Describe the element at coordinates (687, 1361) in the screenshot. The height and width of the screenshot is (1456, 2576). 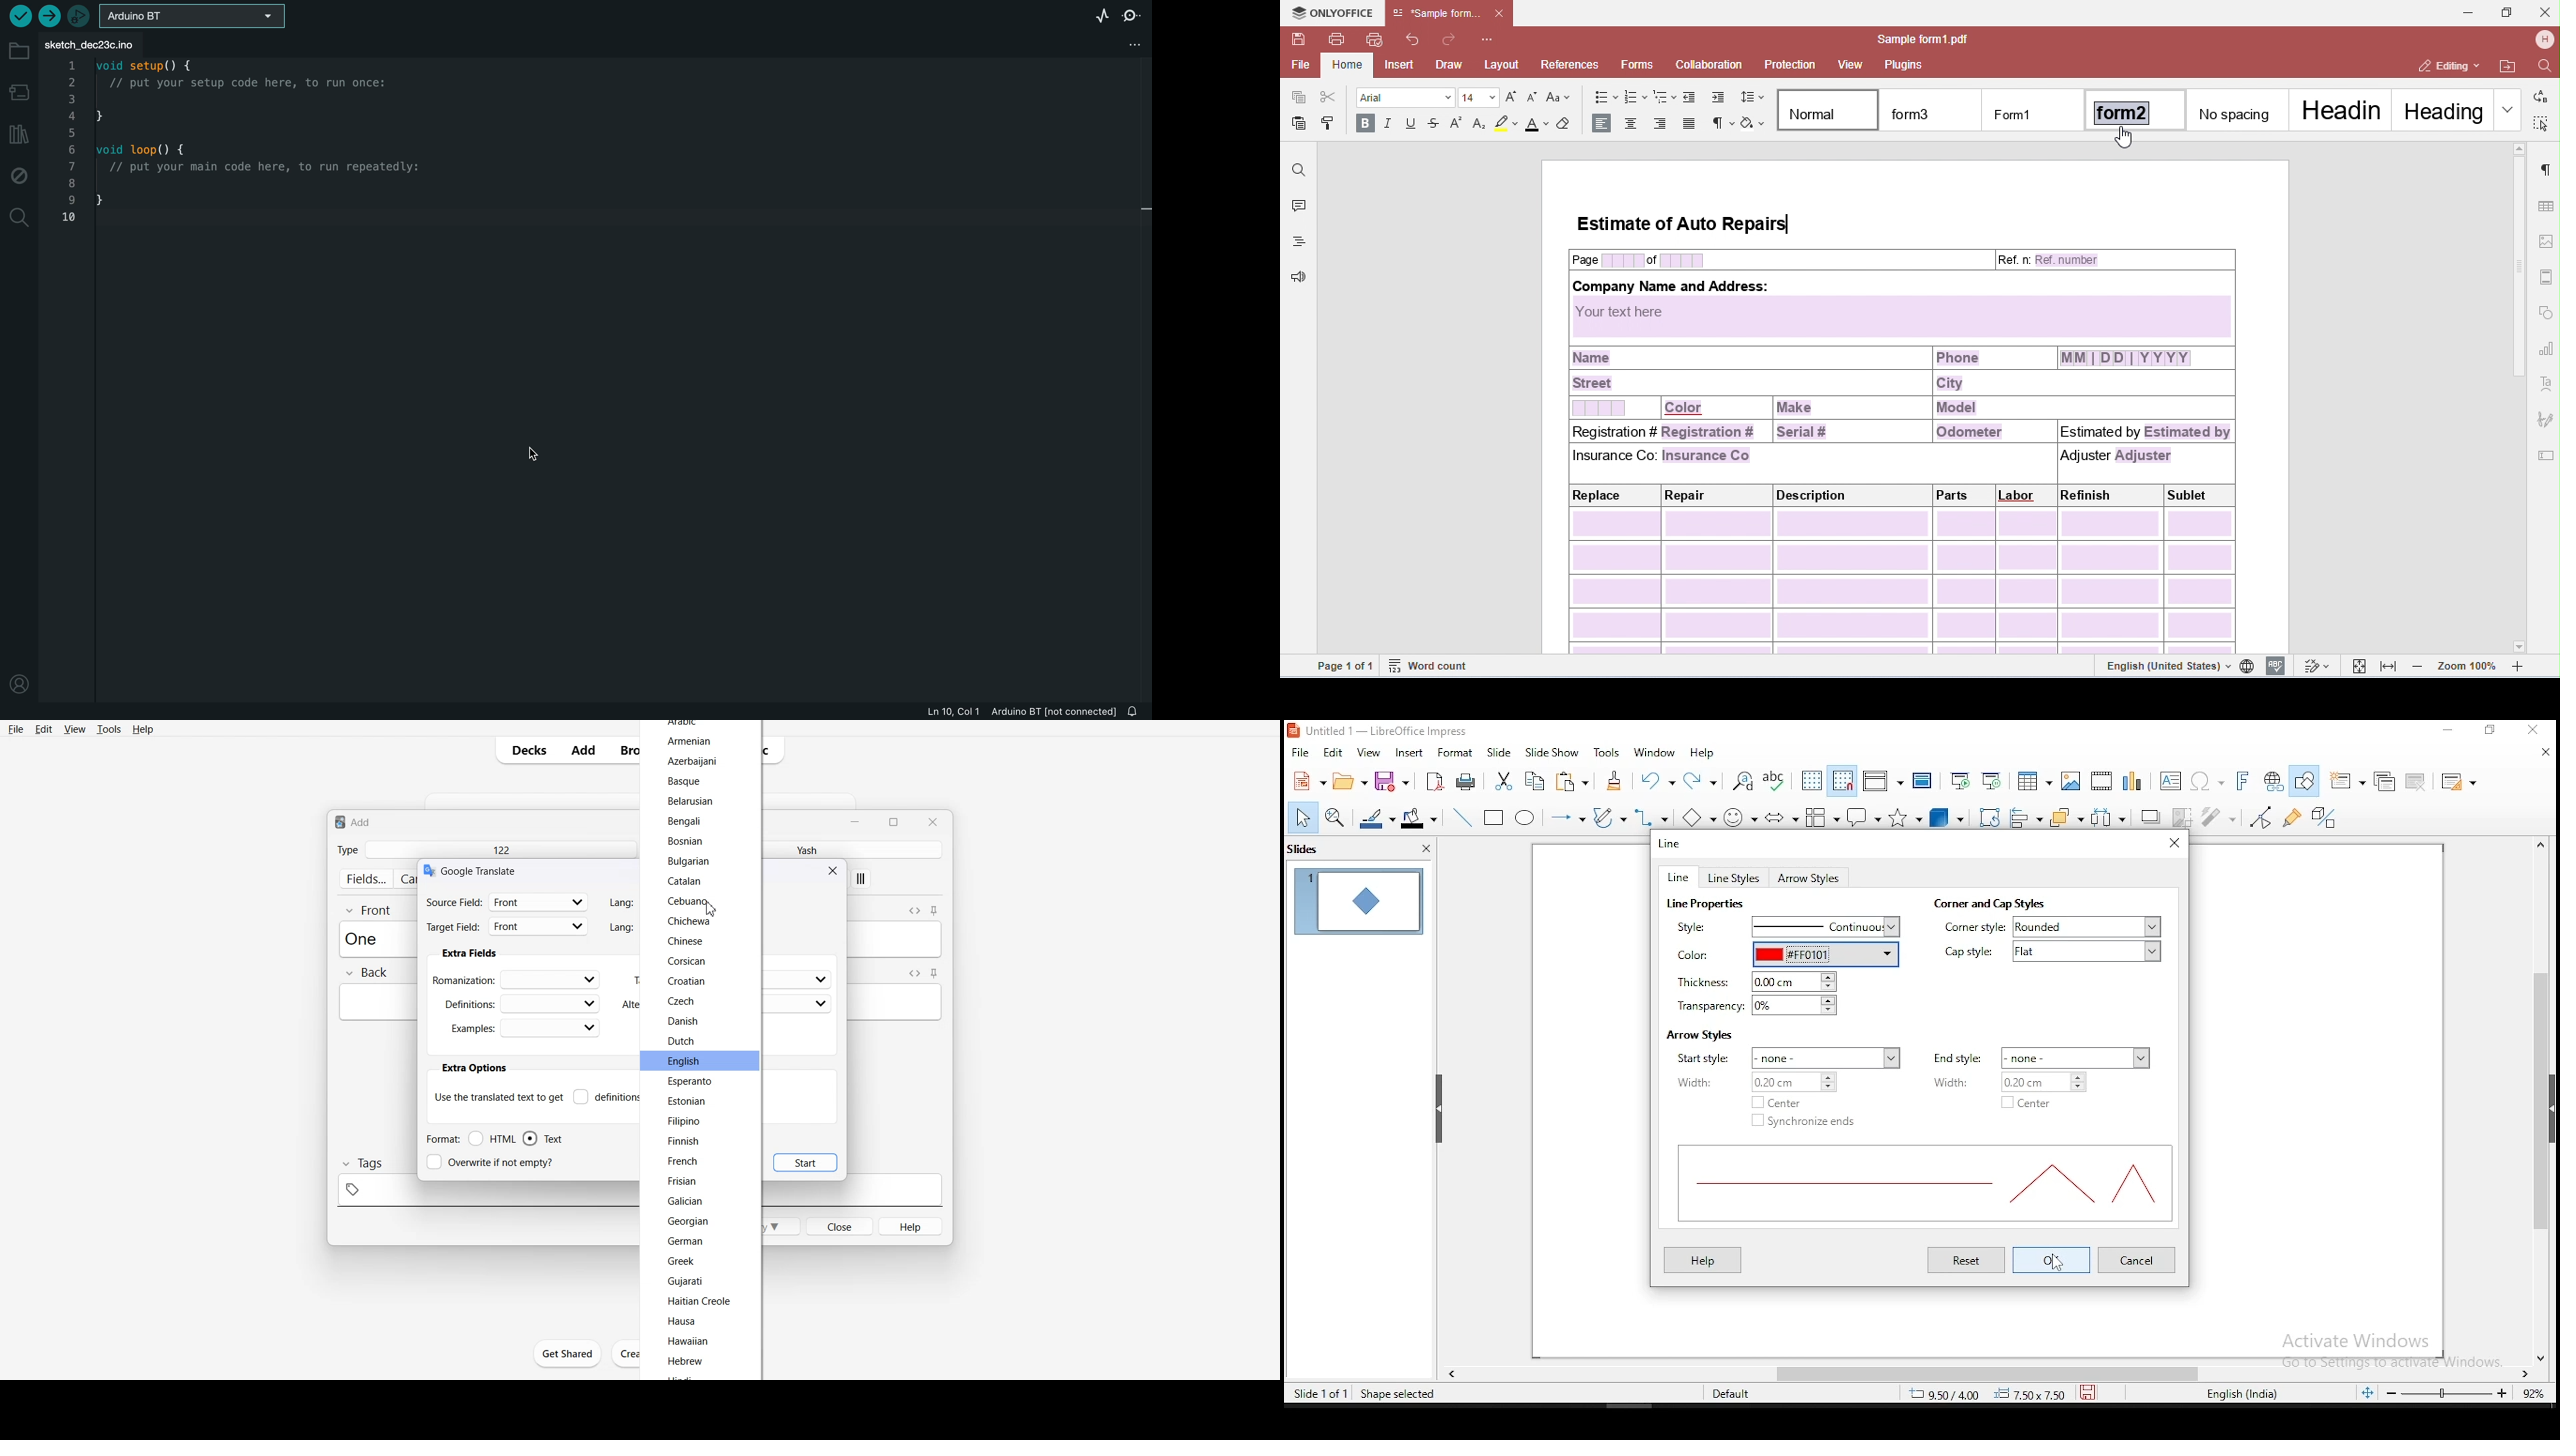
I see `Hebrew` at that location.